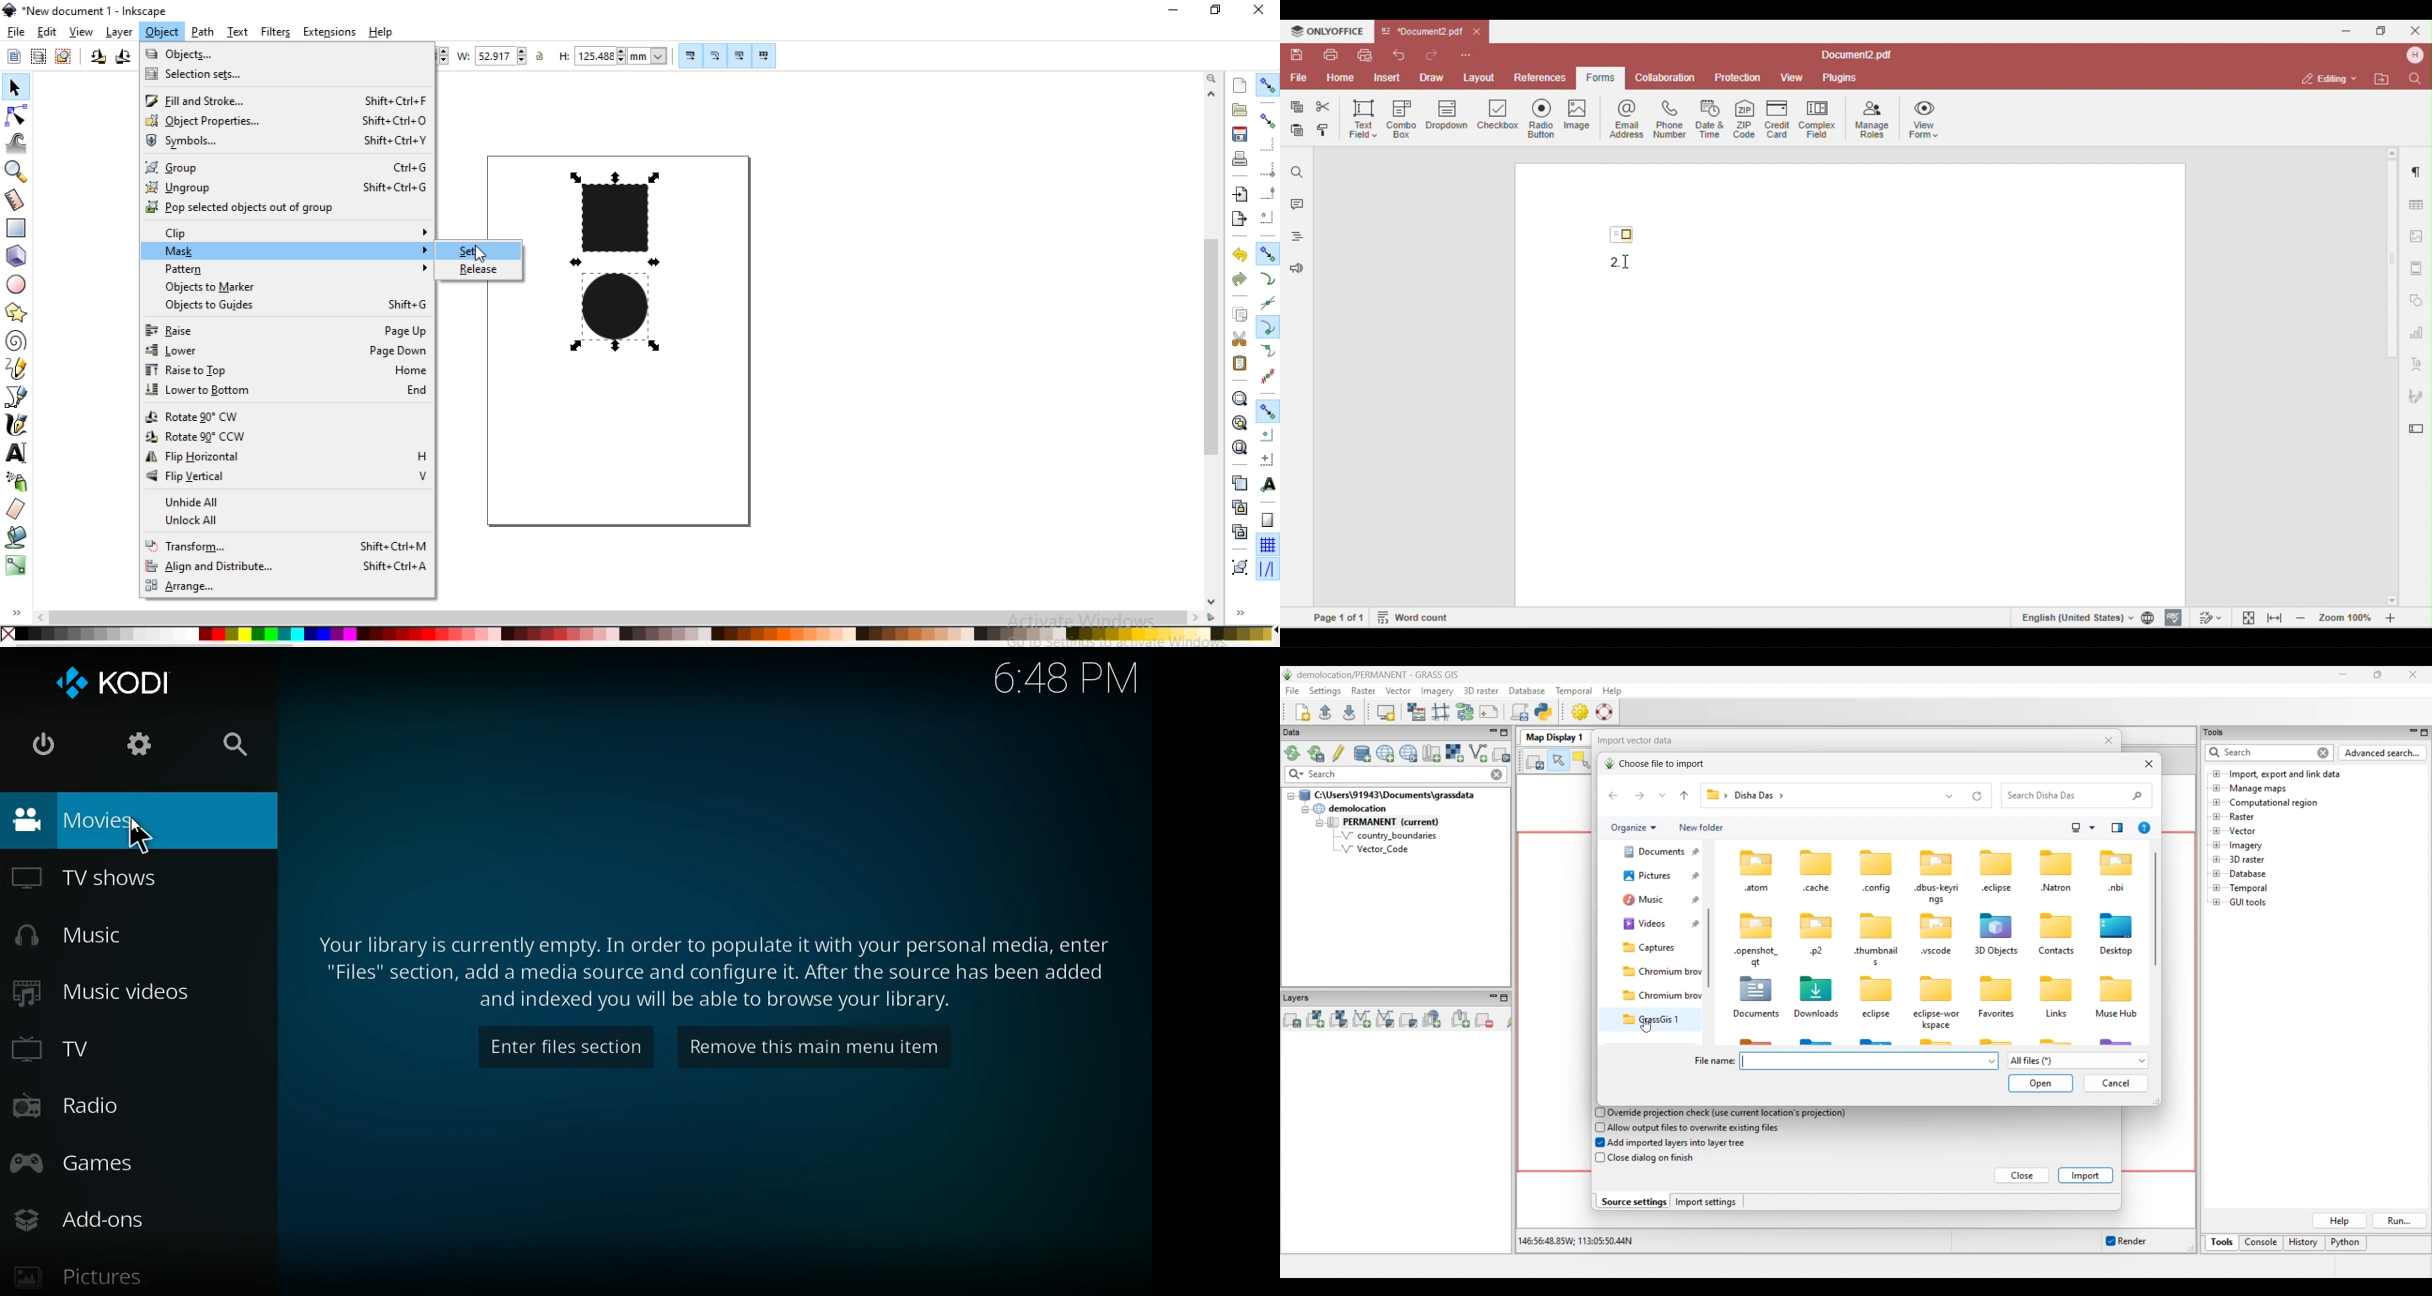  Describe the element at coordinates (98, 59) in the screenshot. I see `rotate 90 counter clockwise` at that location.